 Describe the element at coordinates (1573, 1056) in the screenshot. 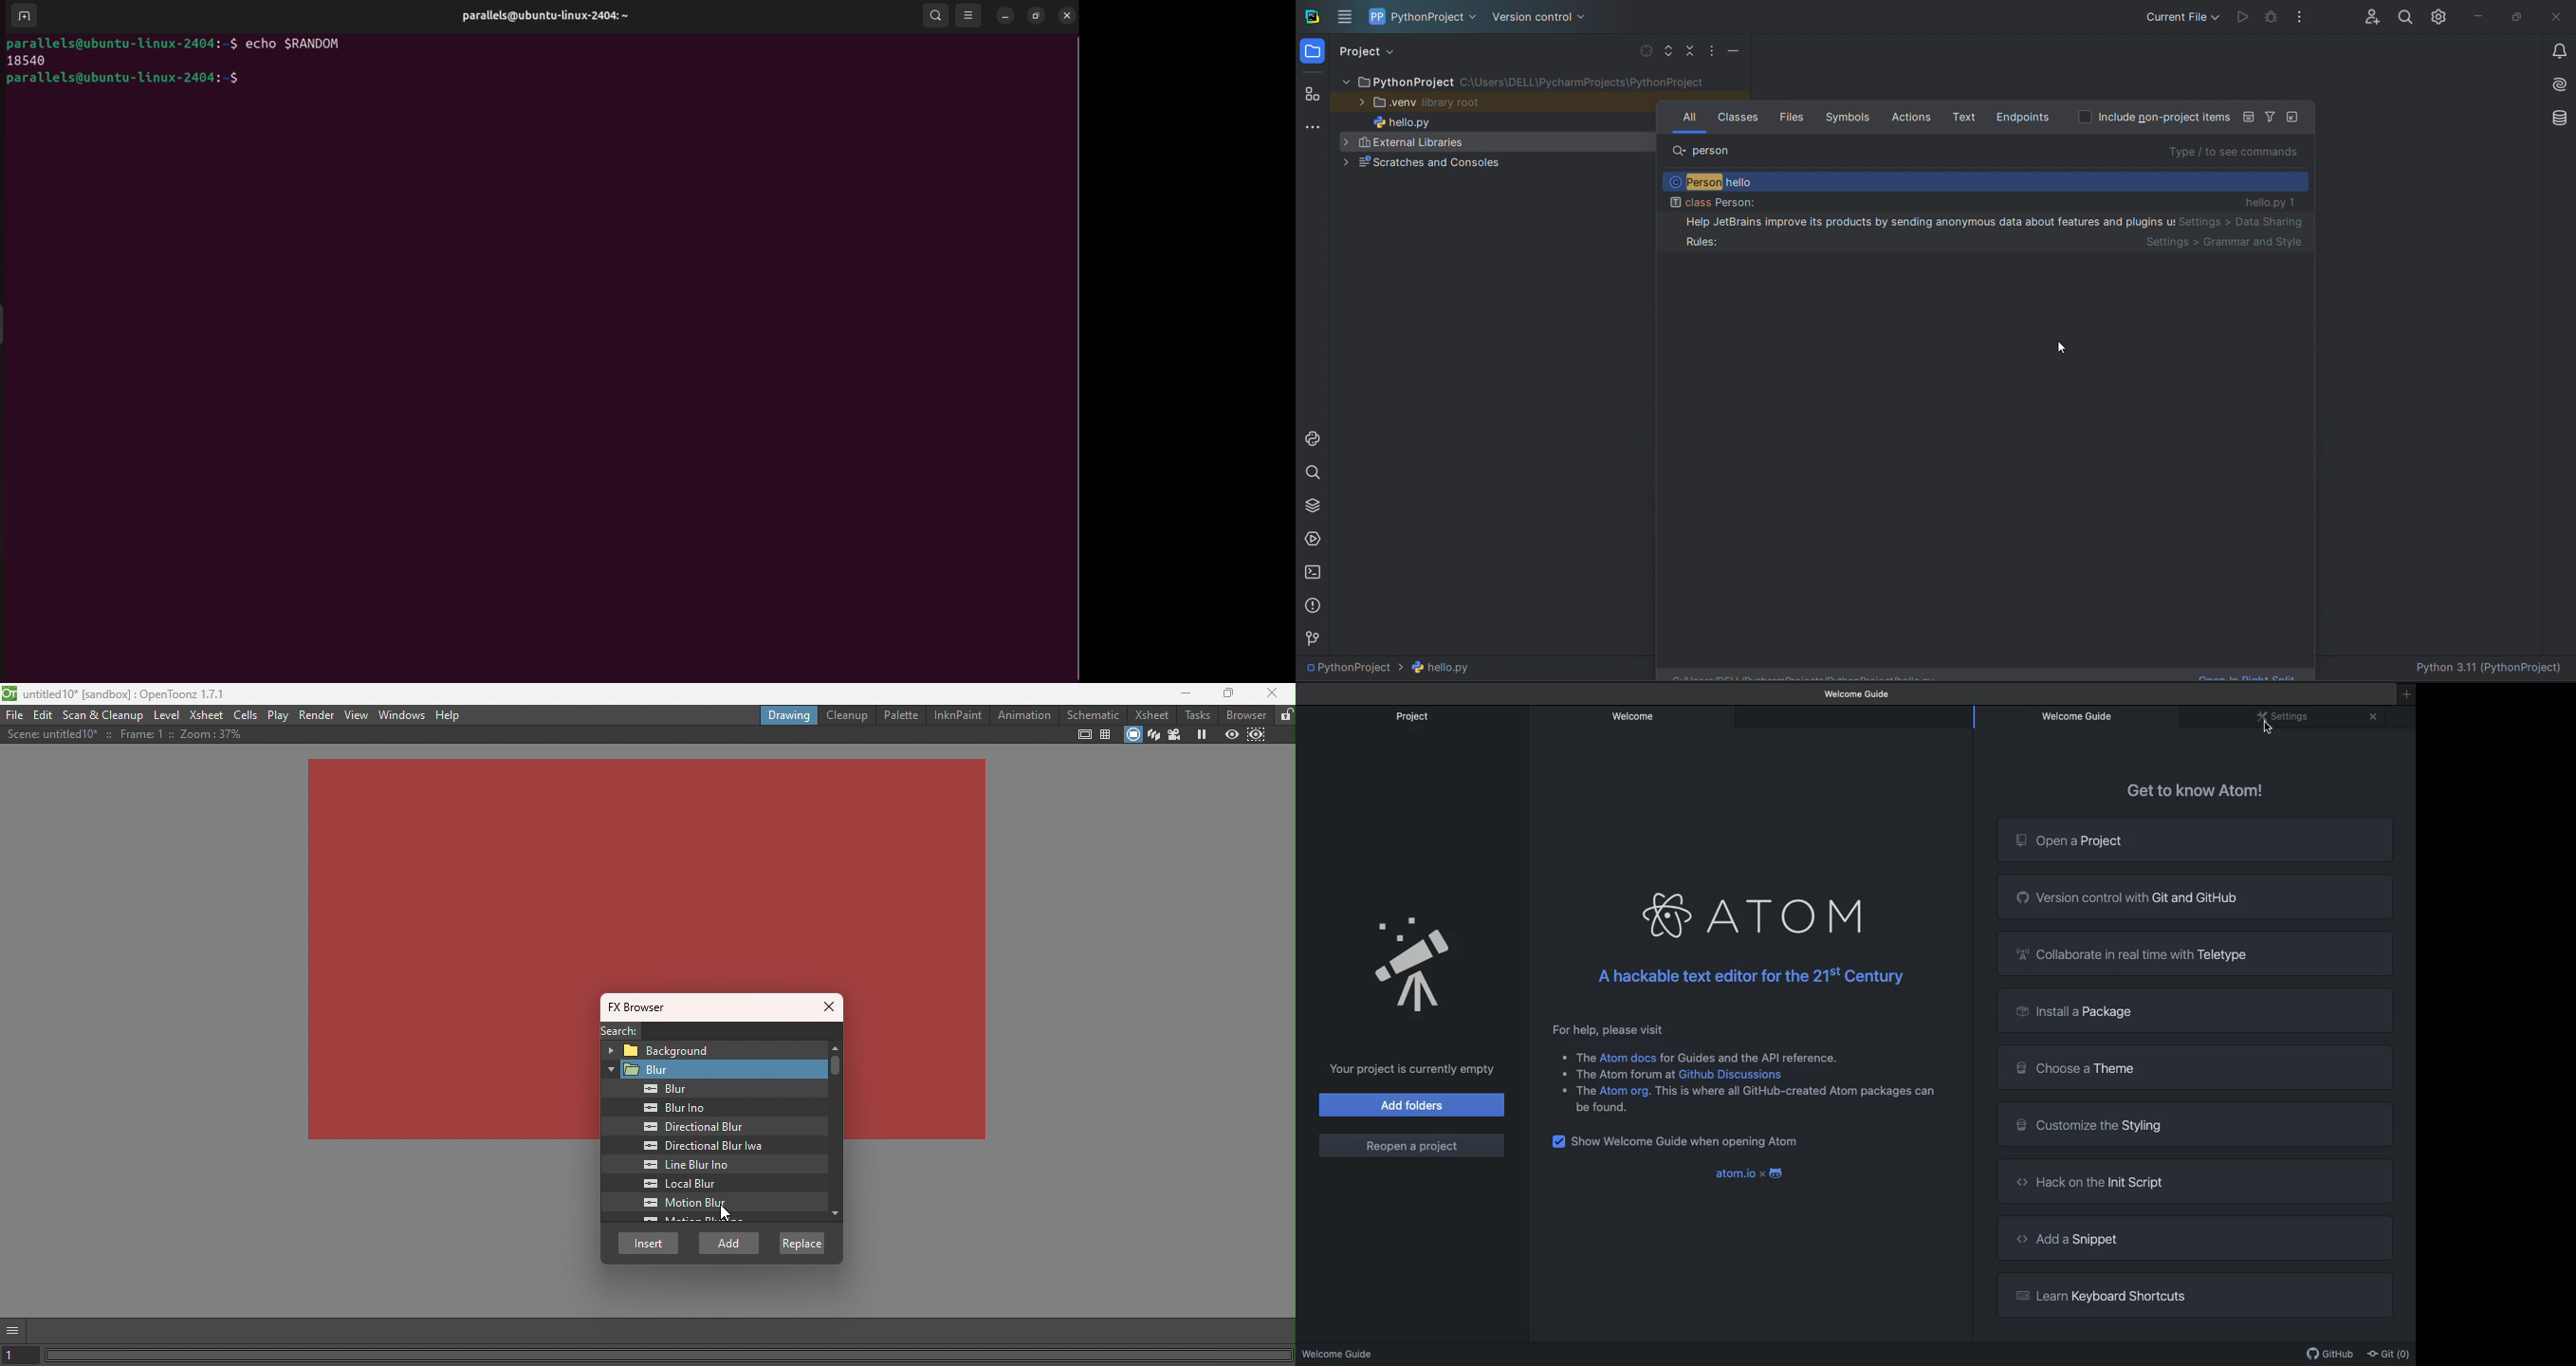

I see `© The` at that location.